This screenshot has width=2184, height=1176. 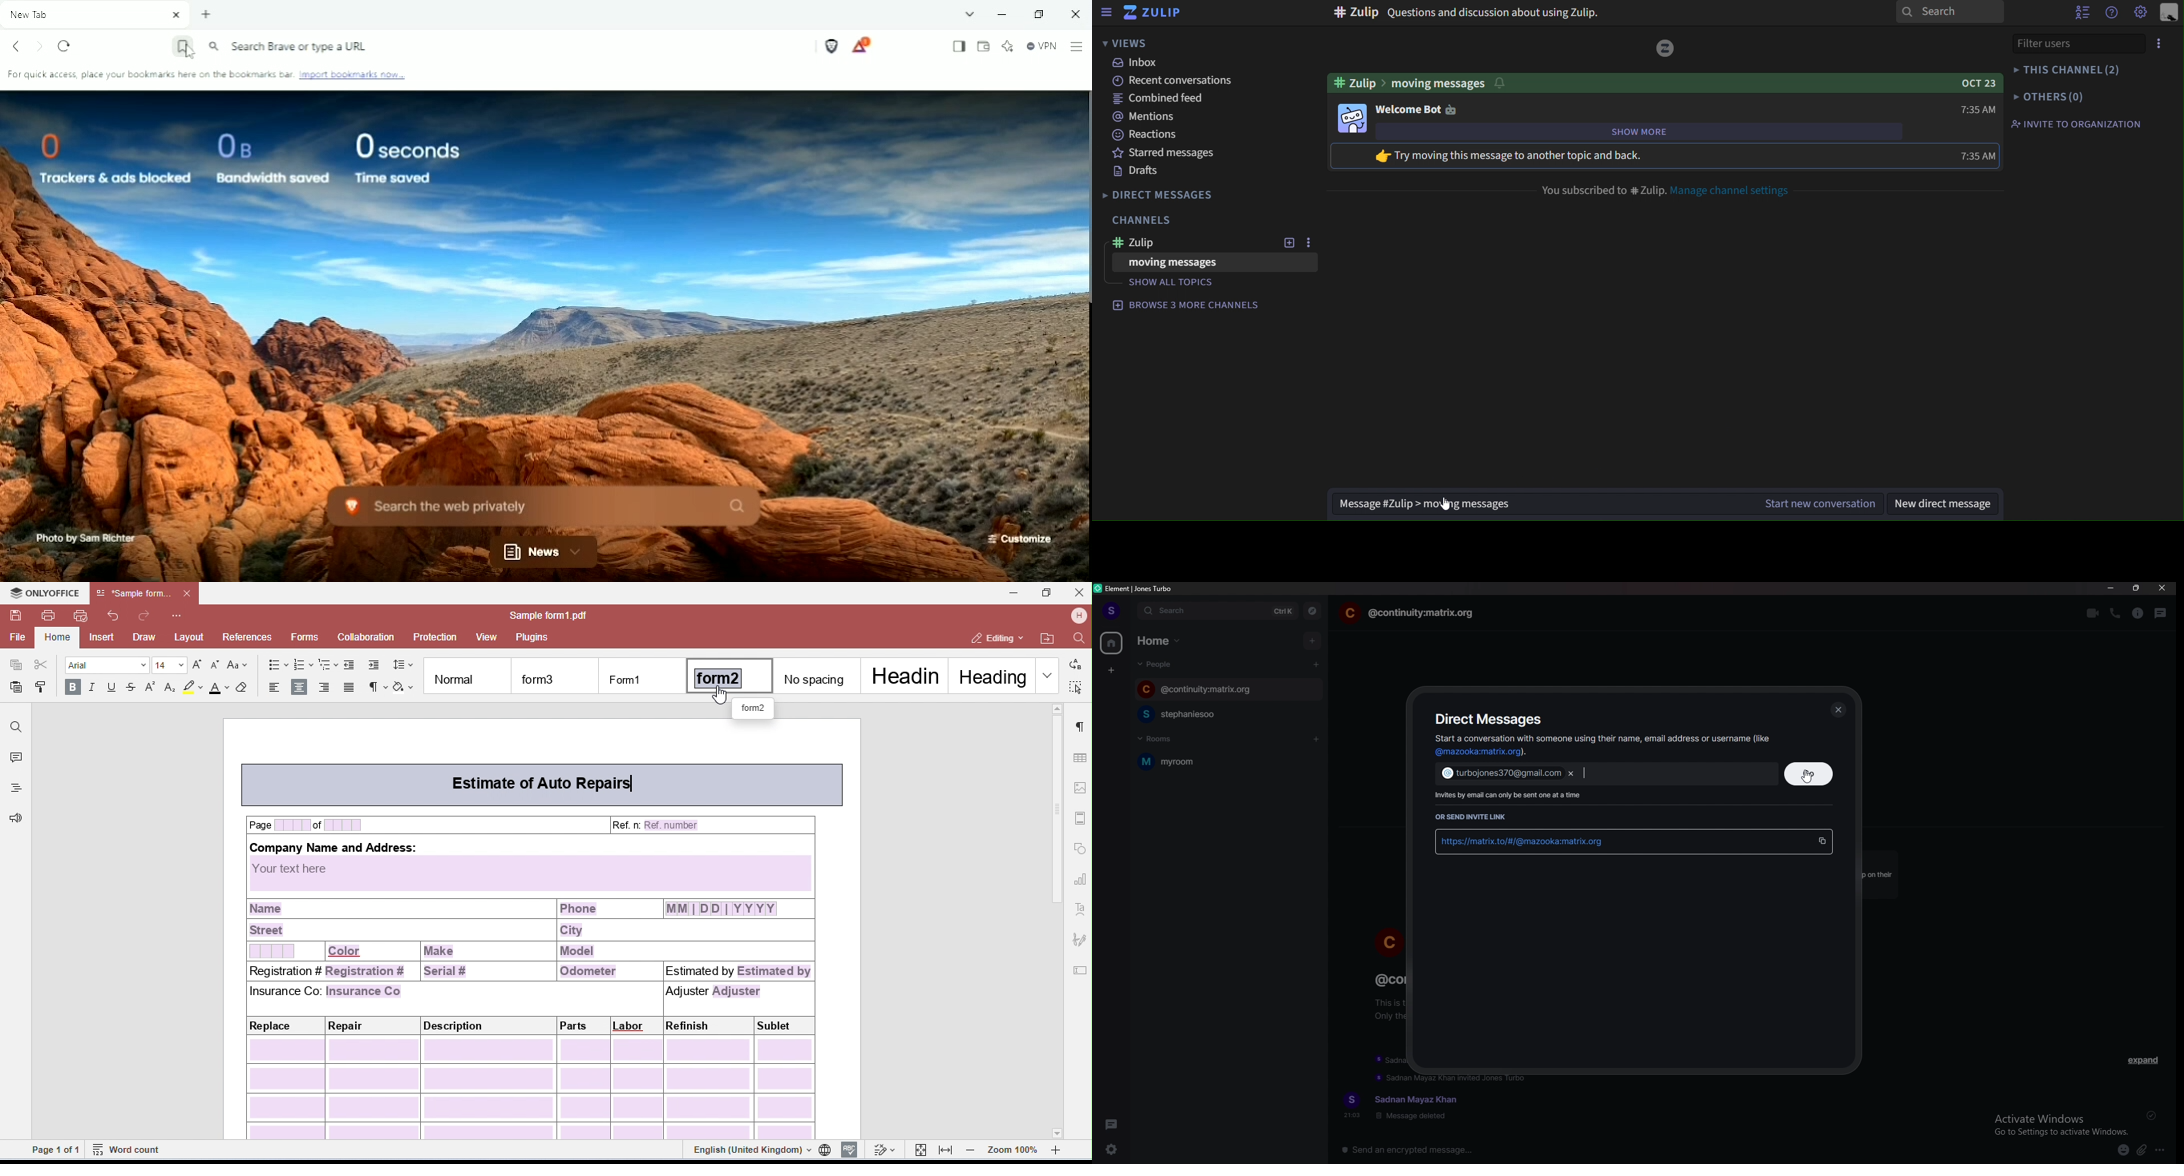 I want to click on starred messages, so click(x=1159, y=153).